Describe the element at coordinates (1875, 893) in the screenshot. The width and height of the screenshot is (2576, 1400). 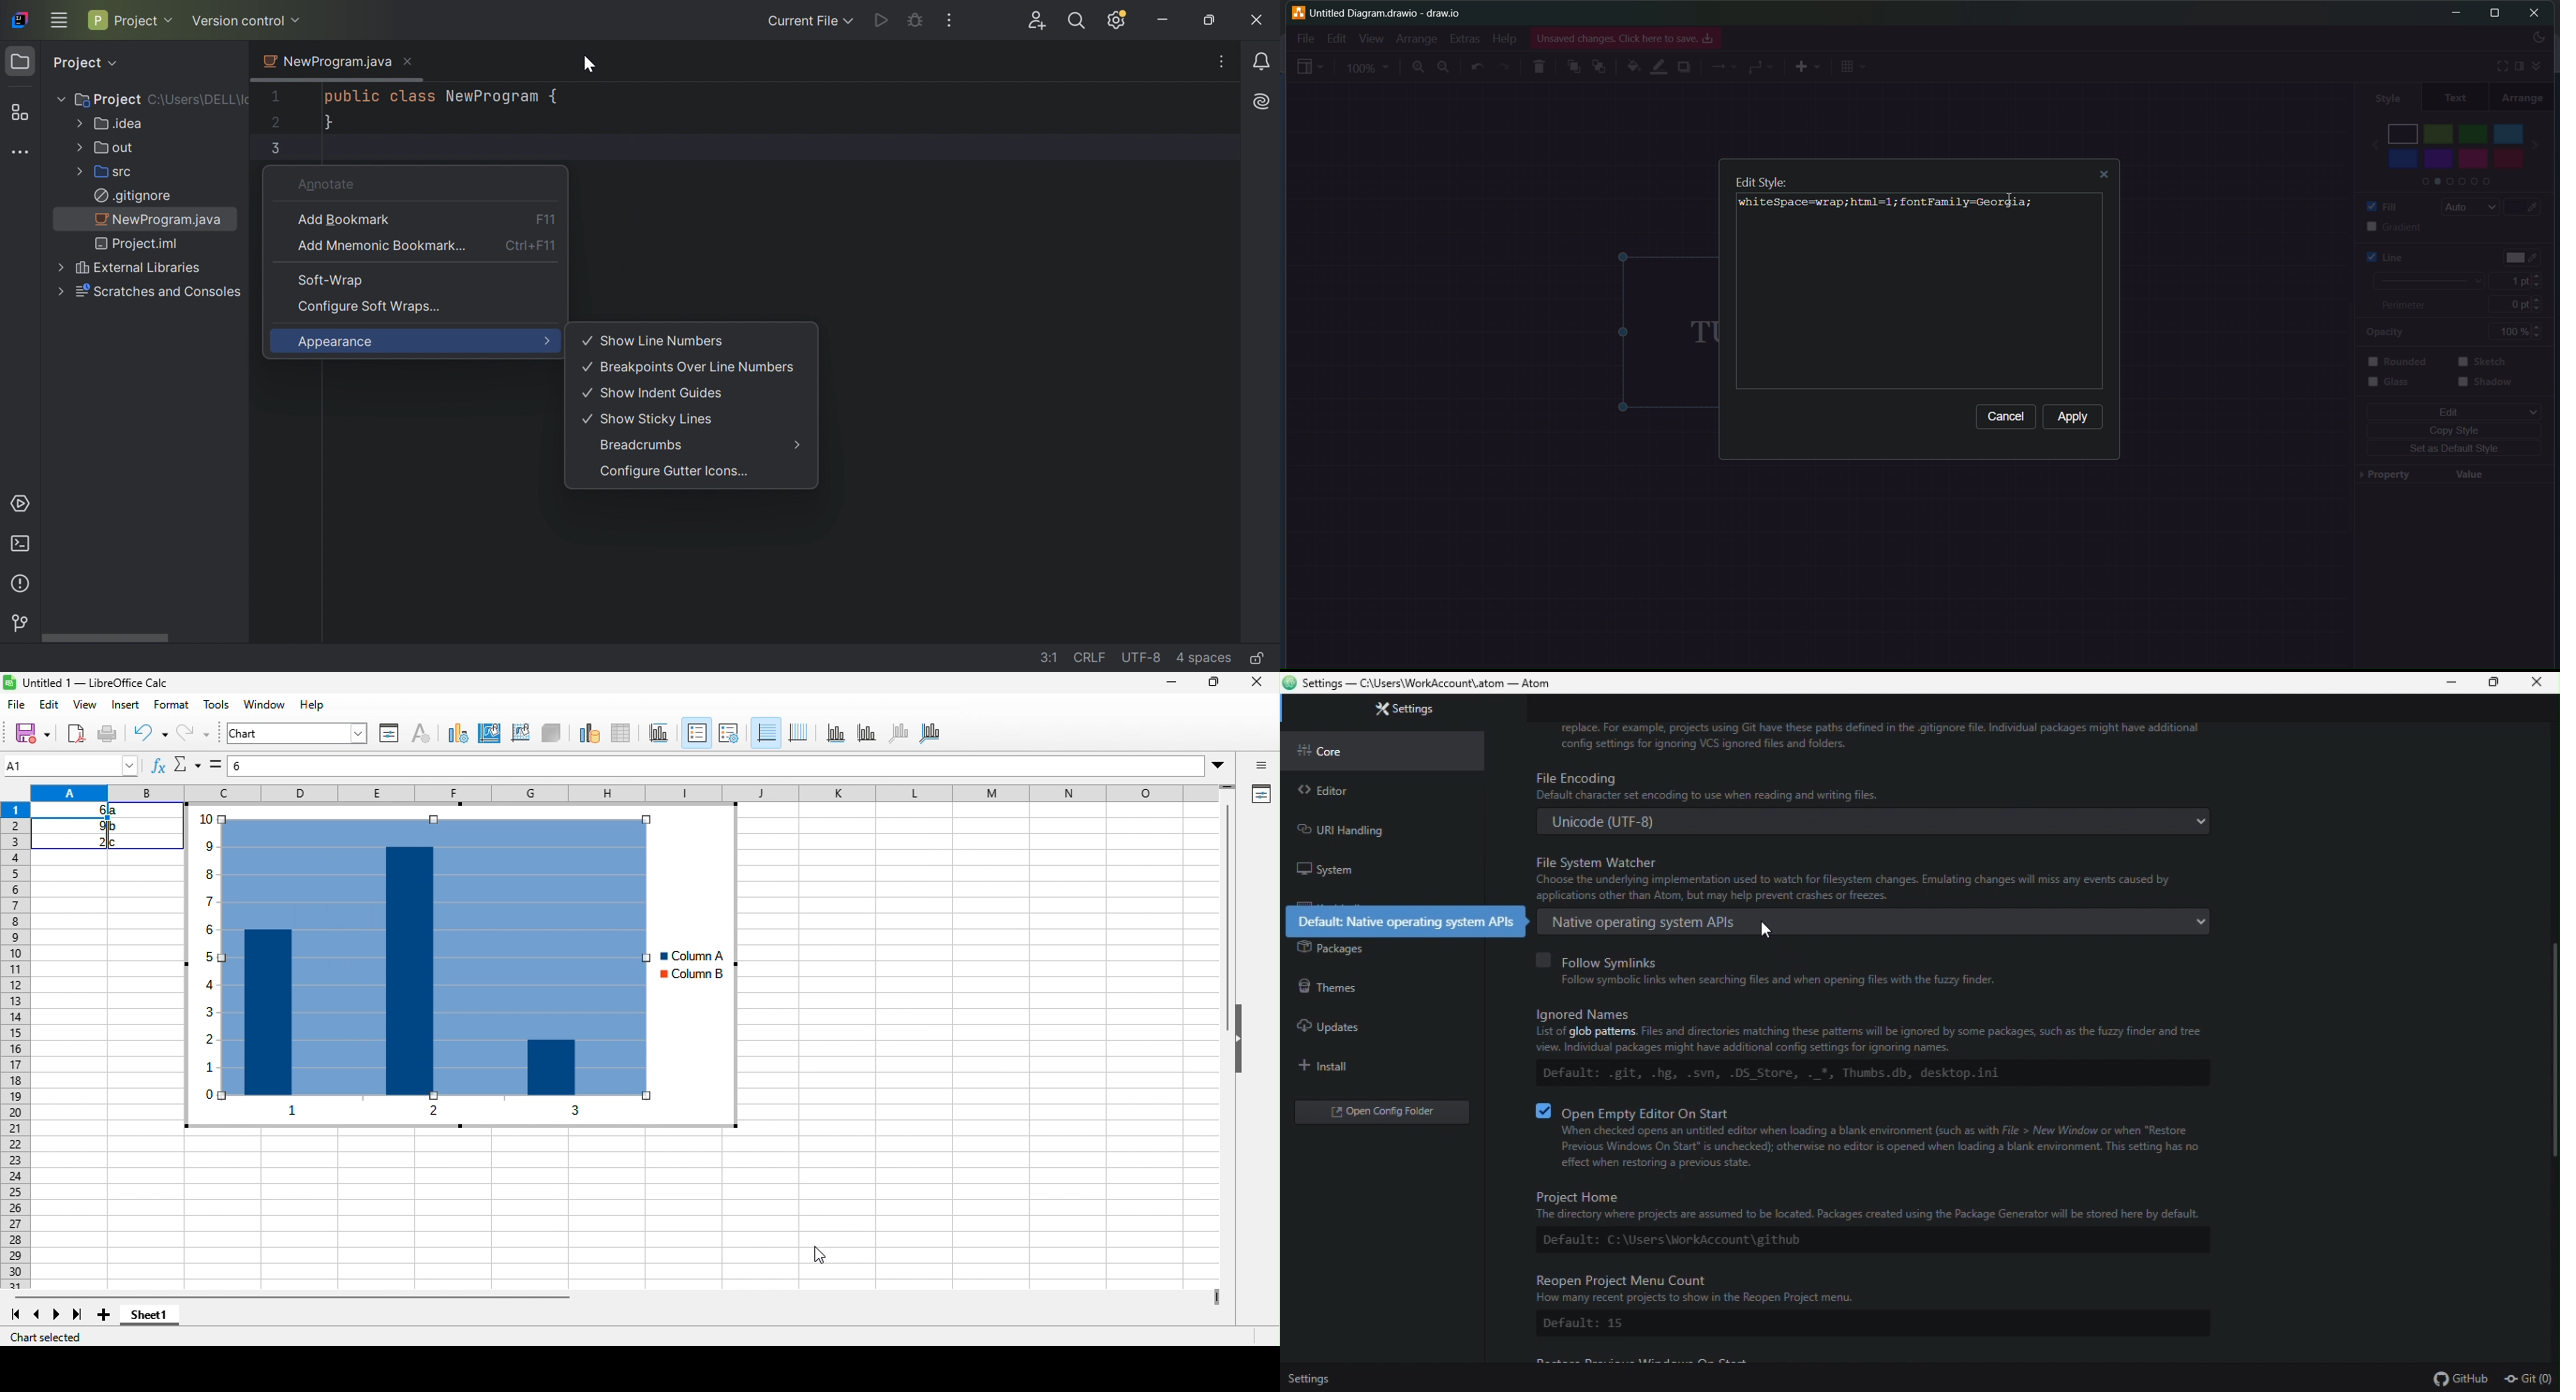
I see `File system watcher ` at that location.